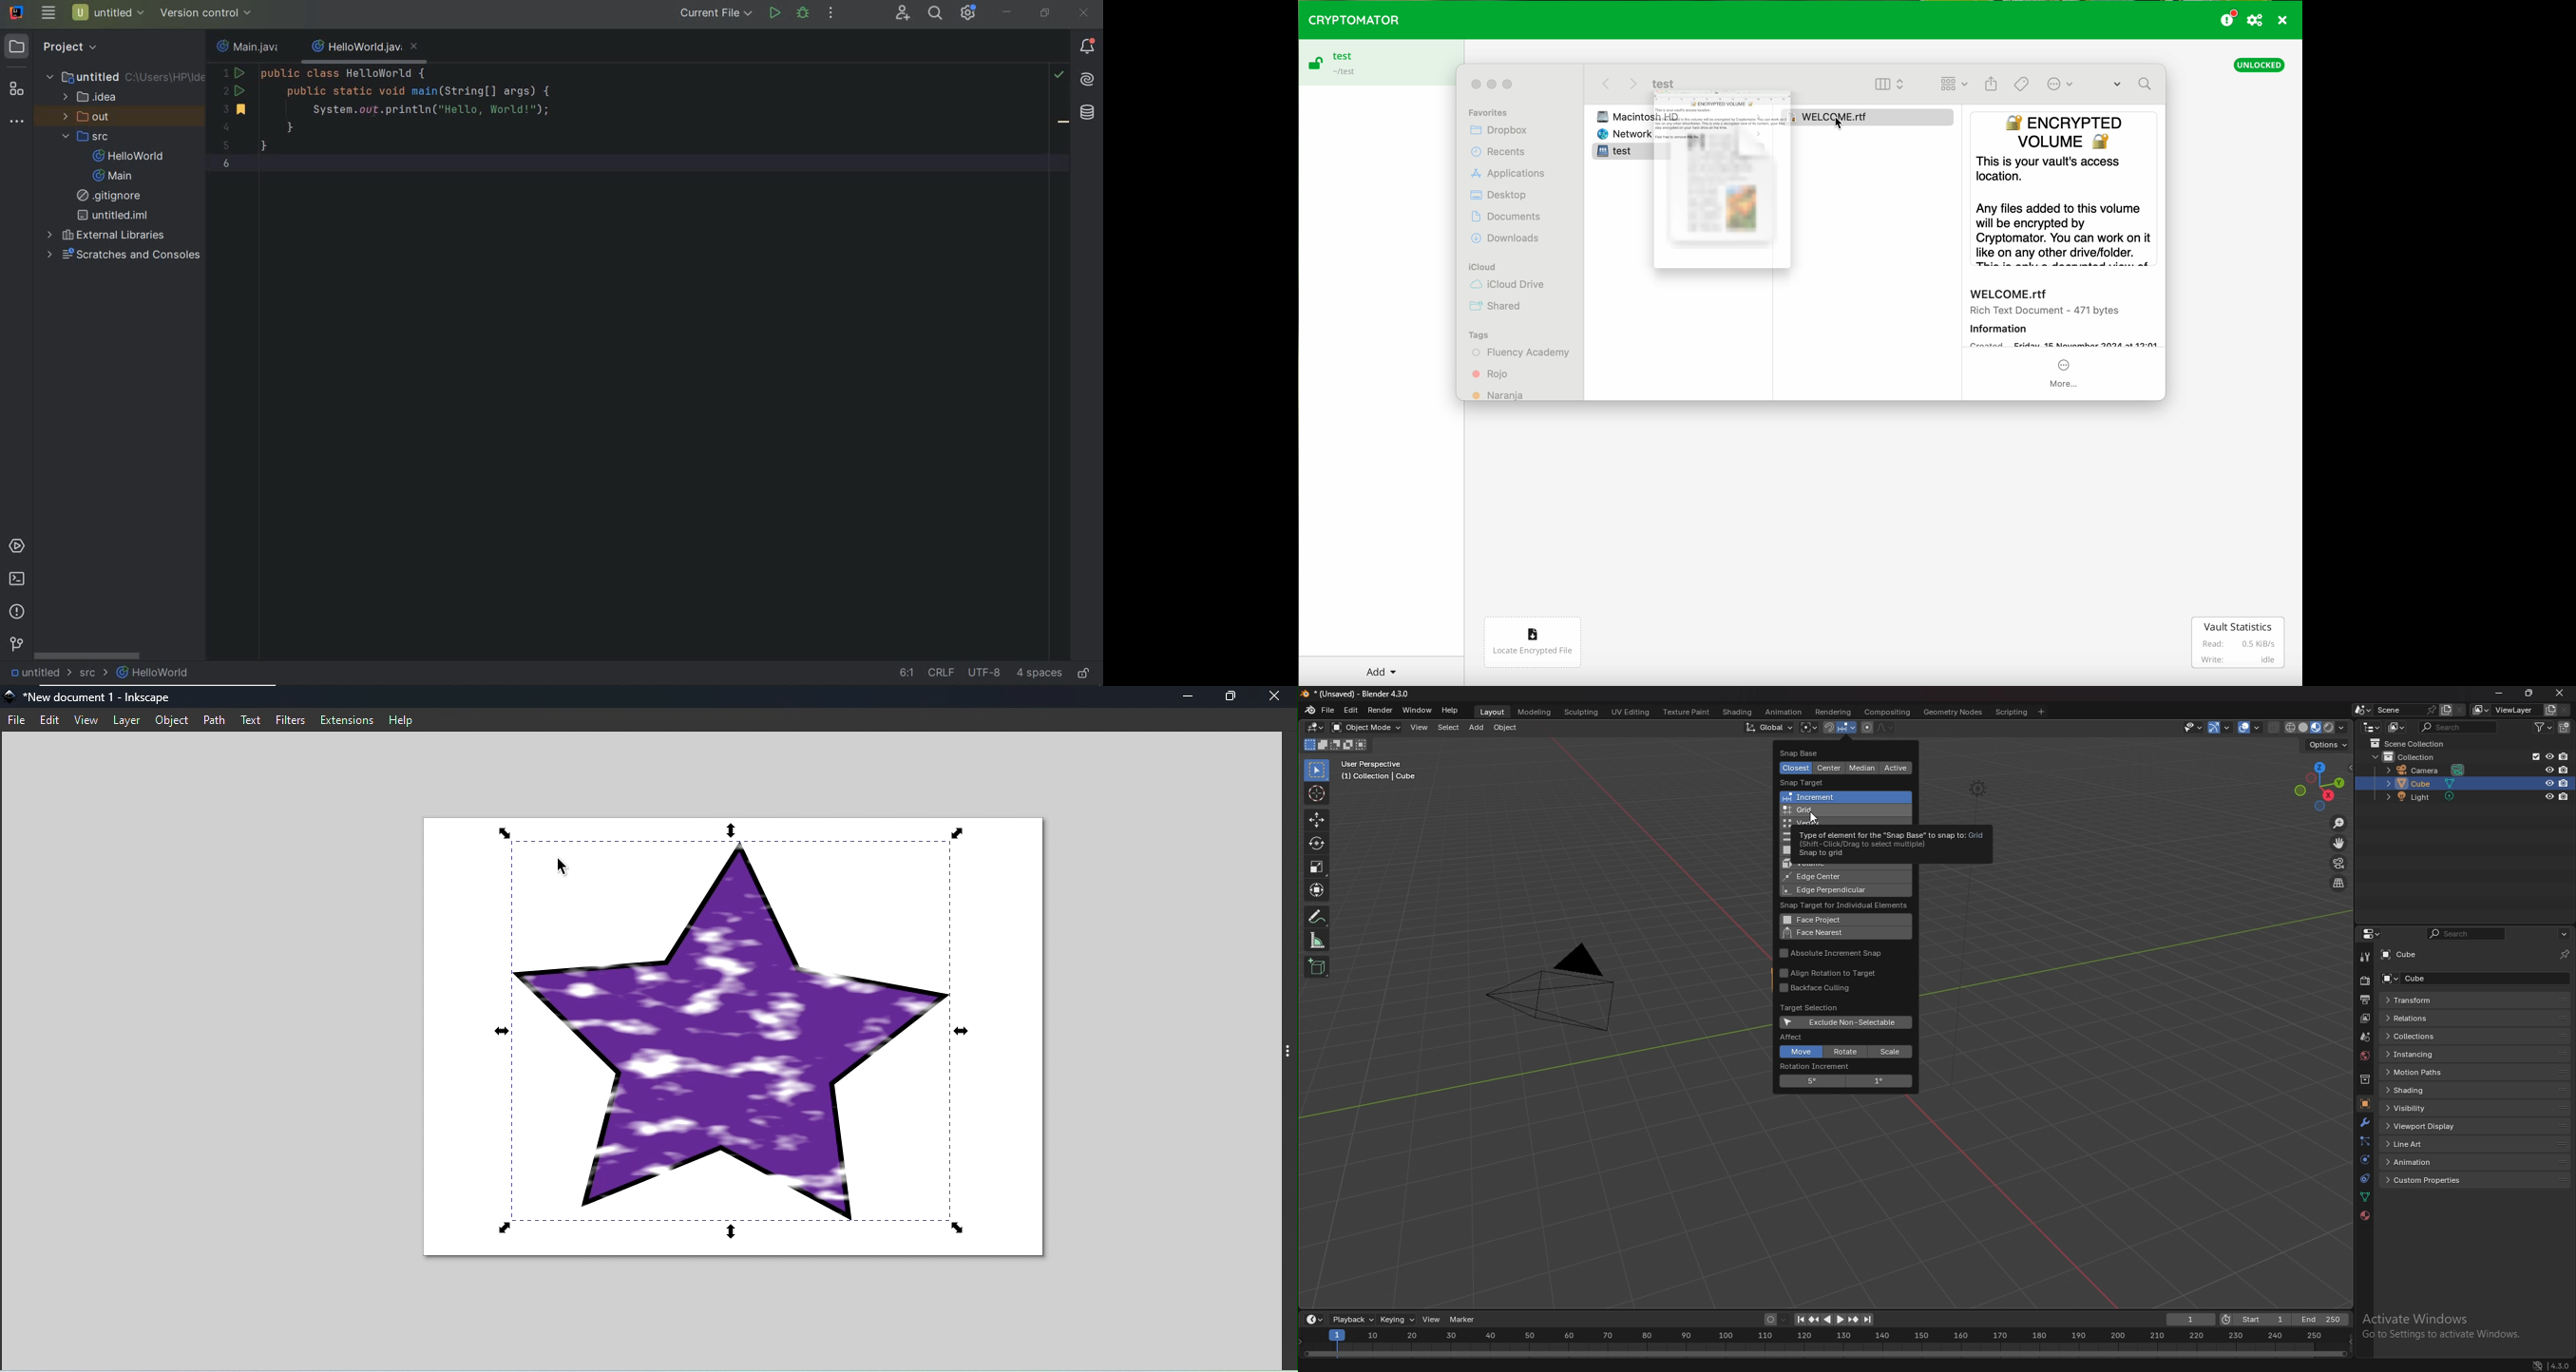 The image size is (2576, 1372). I want to click on face project, so click(1837, 919).